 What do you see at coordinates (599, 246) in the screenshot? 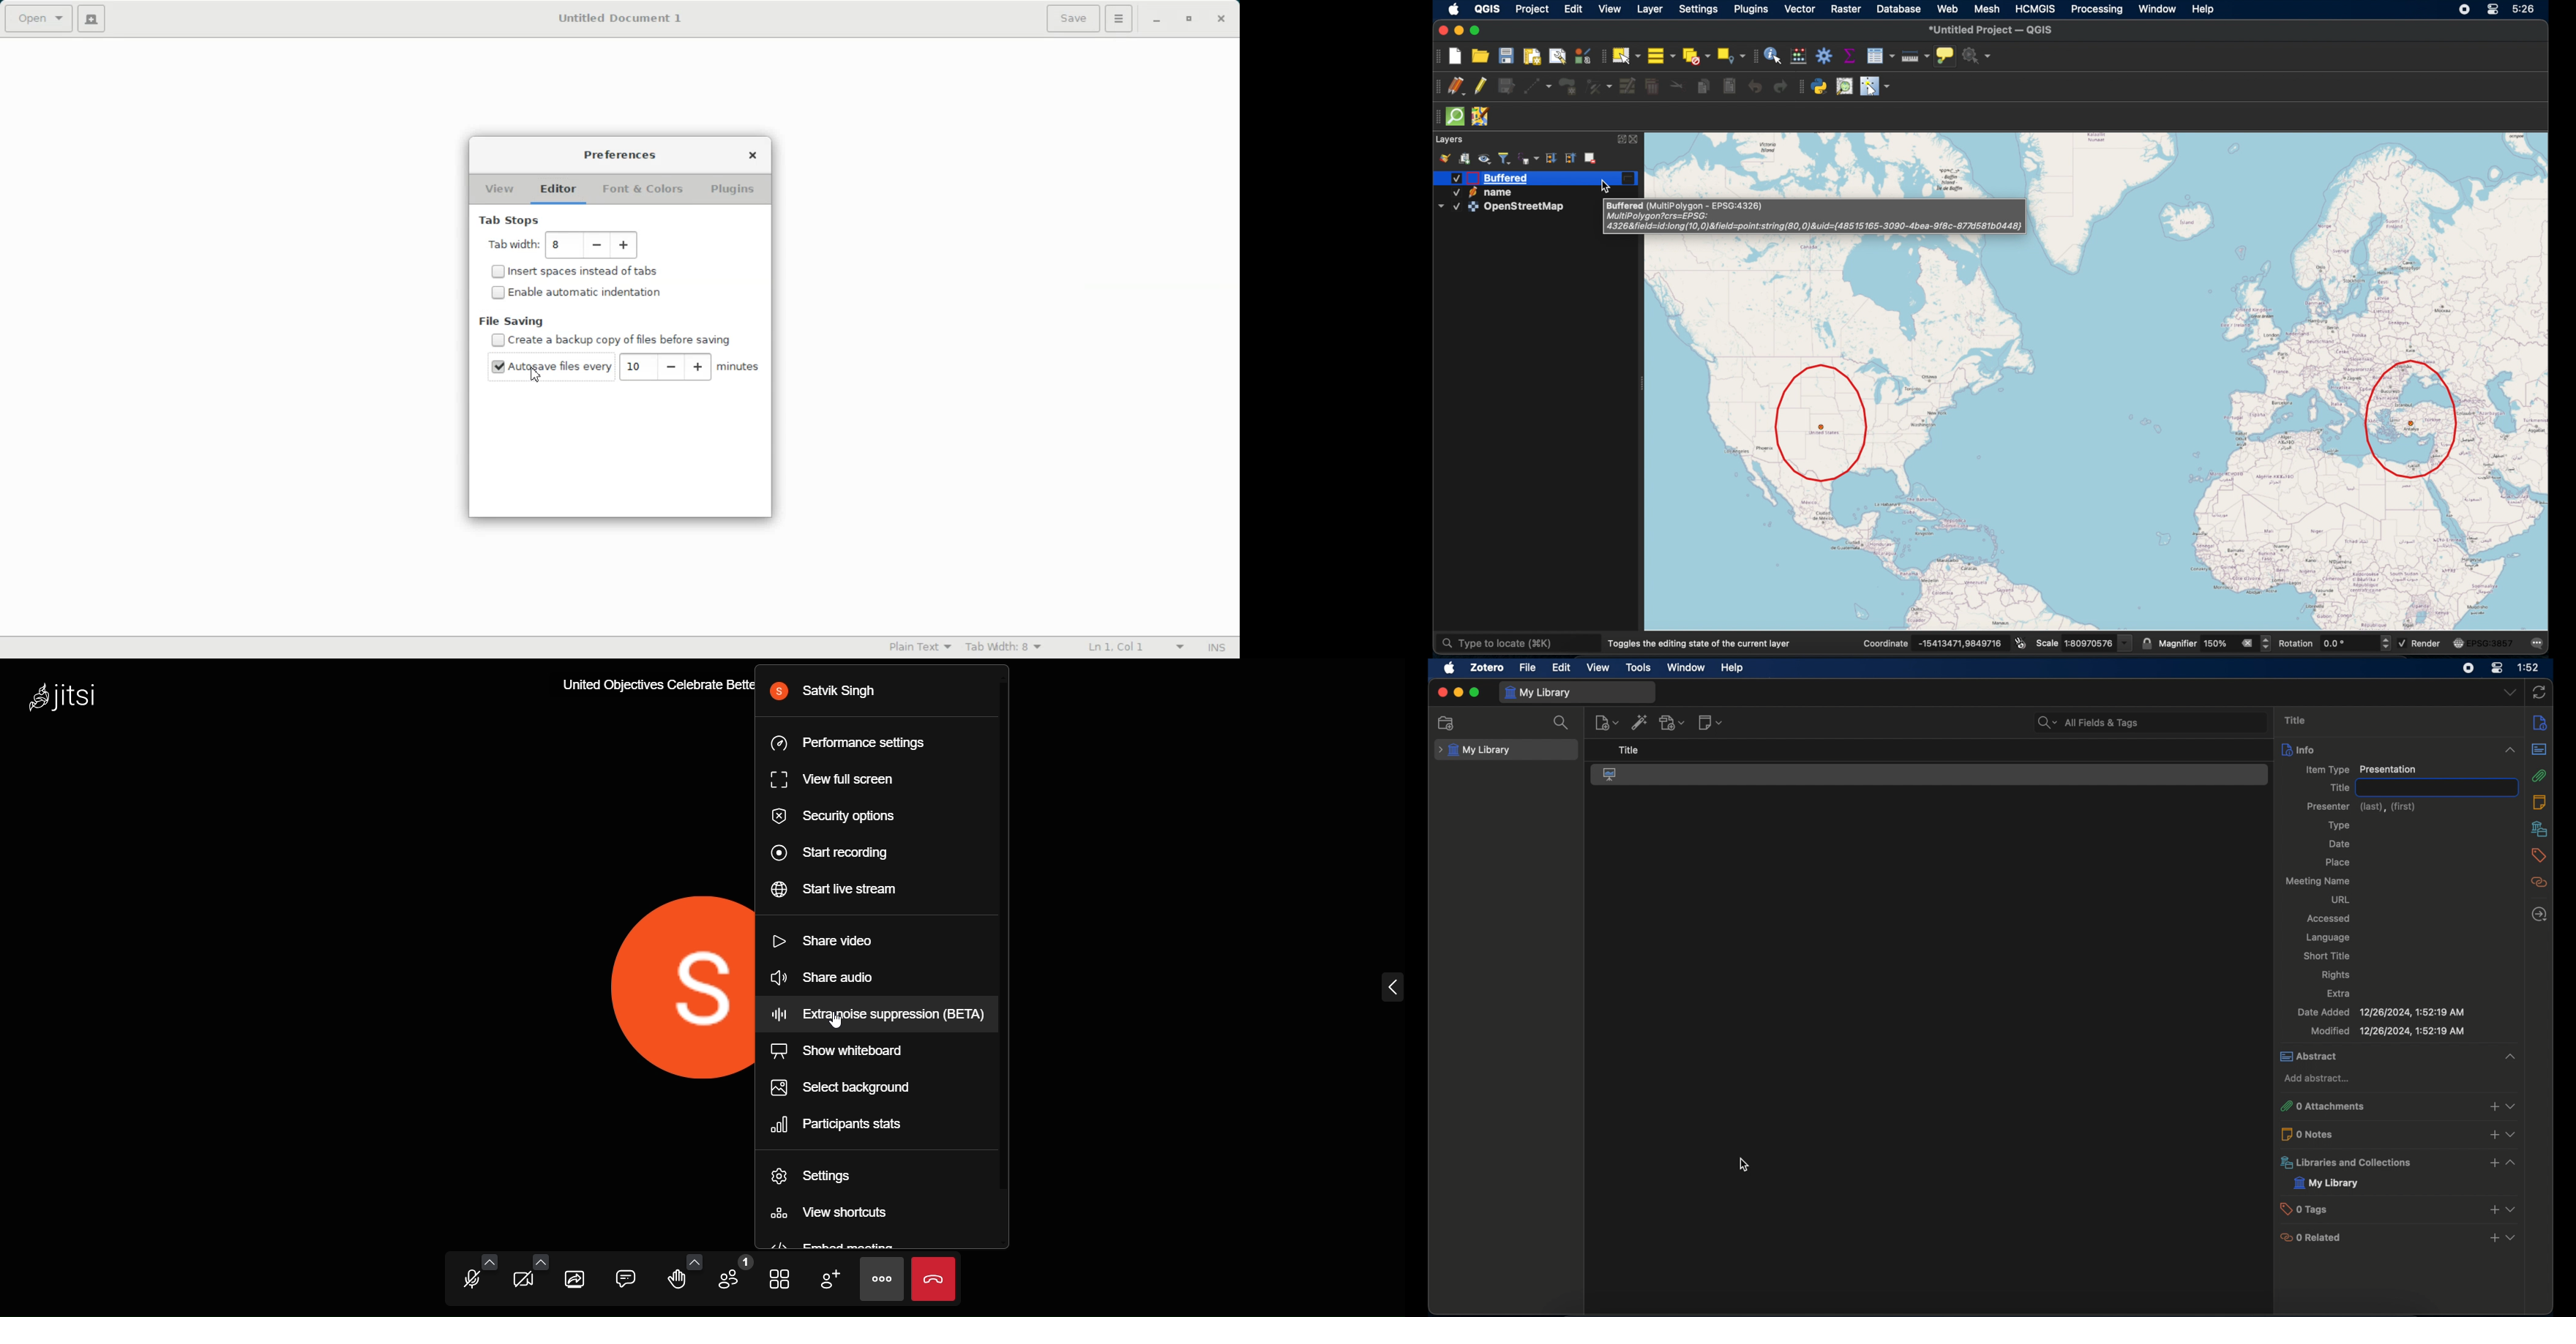
I see `Decrease` at bounding box center [599, 246].